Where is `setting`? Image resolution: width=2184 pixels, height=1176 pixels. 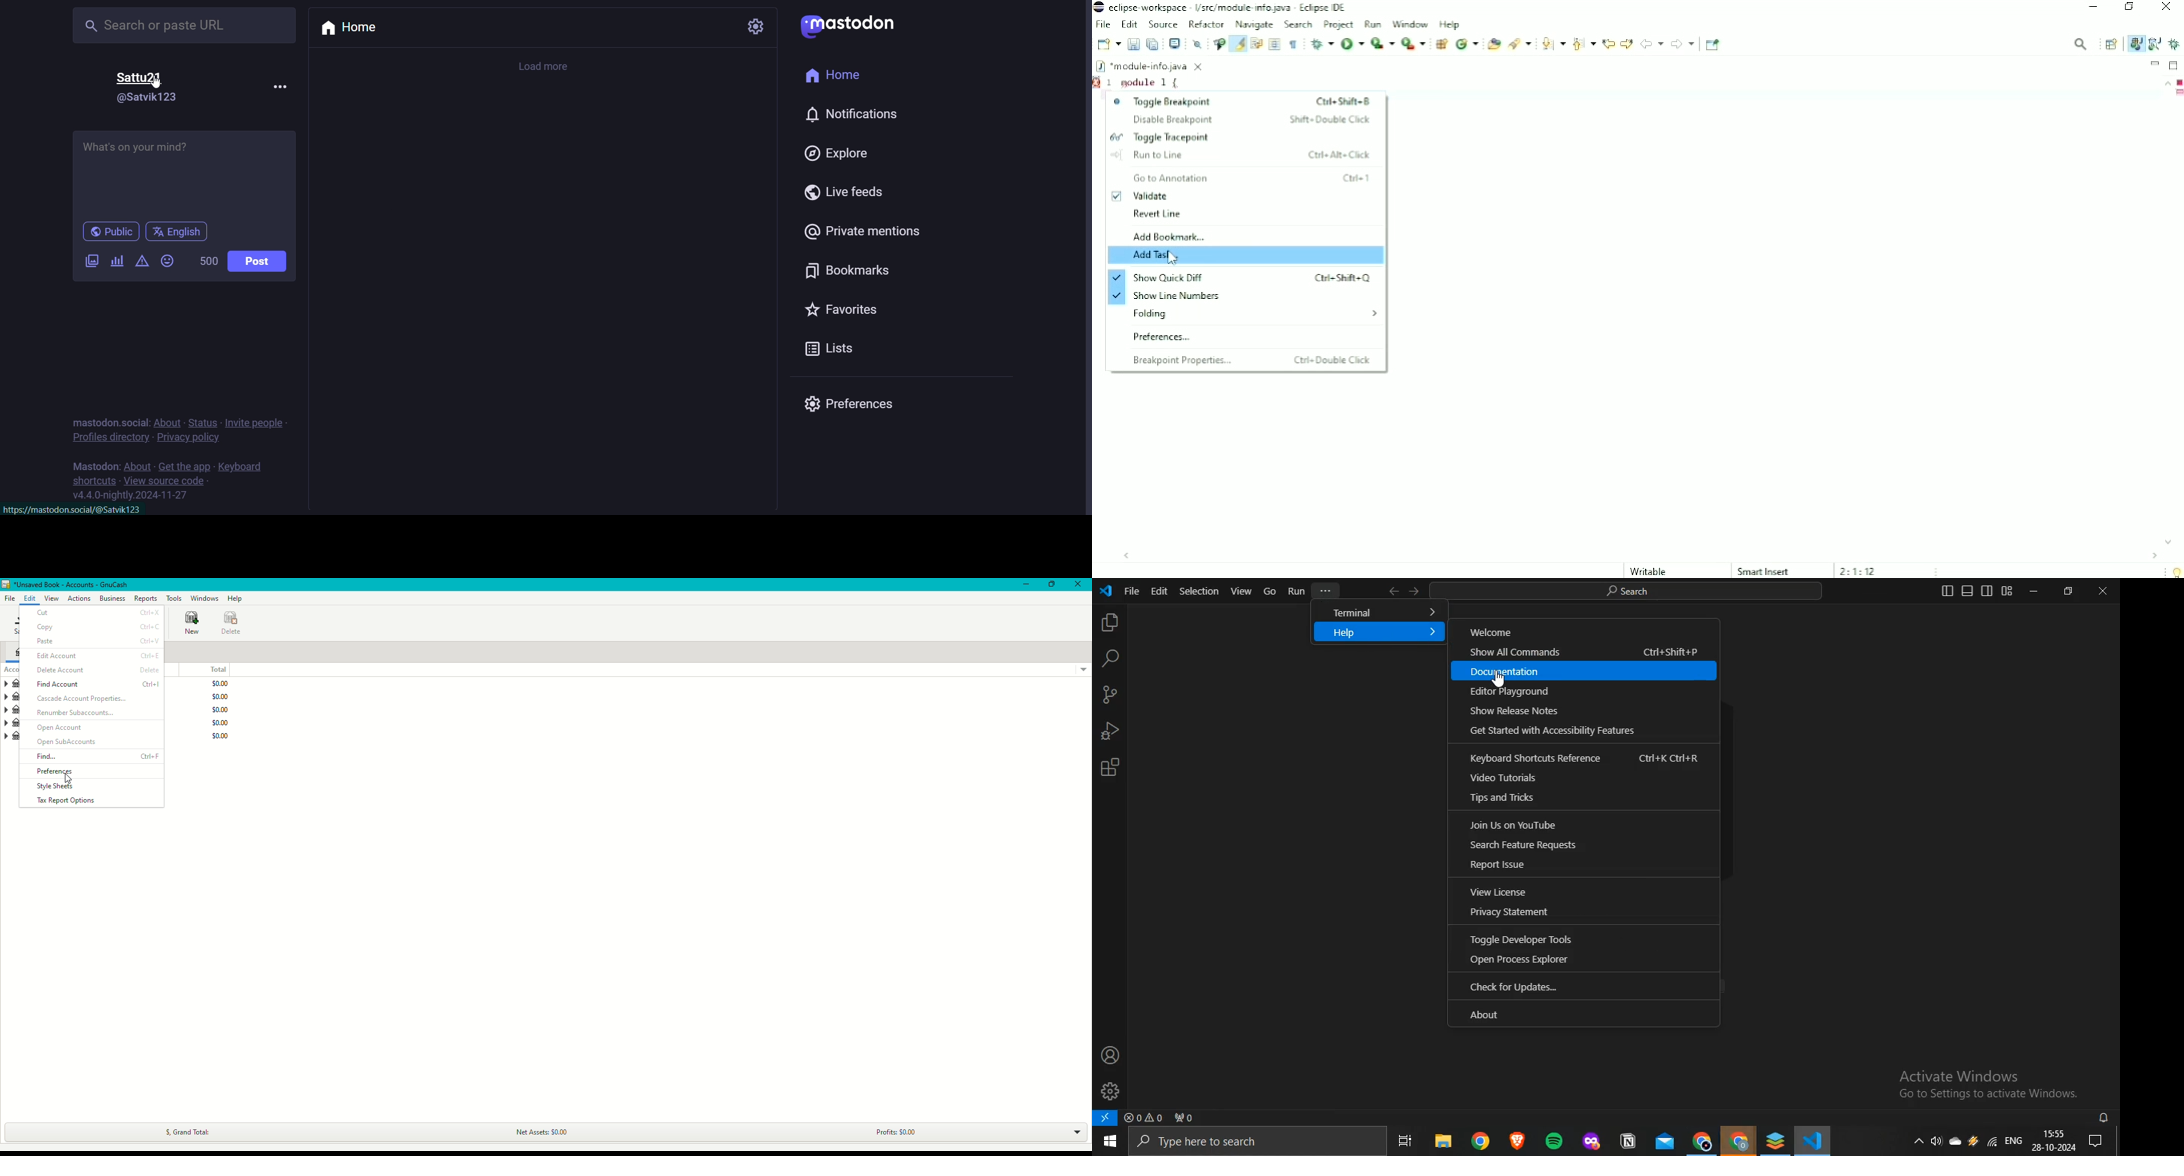 setting is located at coordinates (755, 26).